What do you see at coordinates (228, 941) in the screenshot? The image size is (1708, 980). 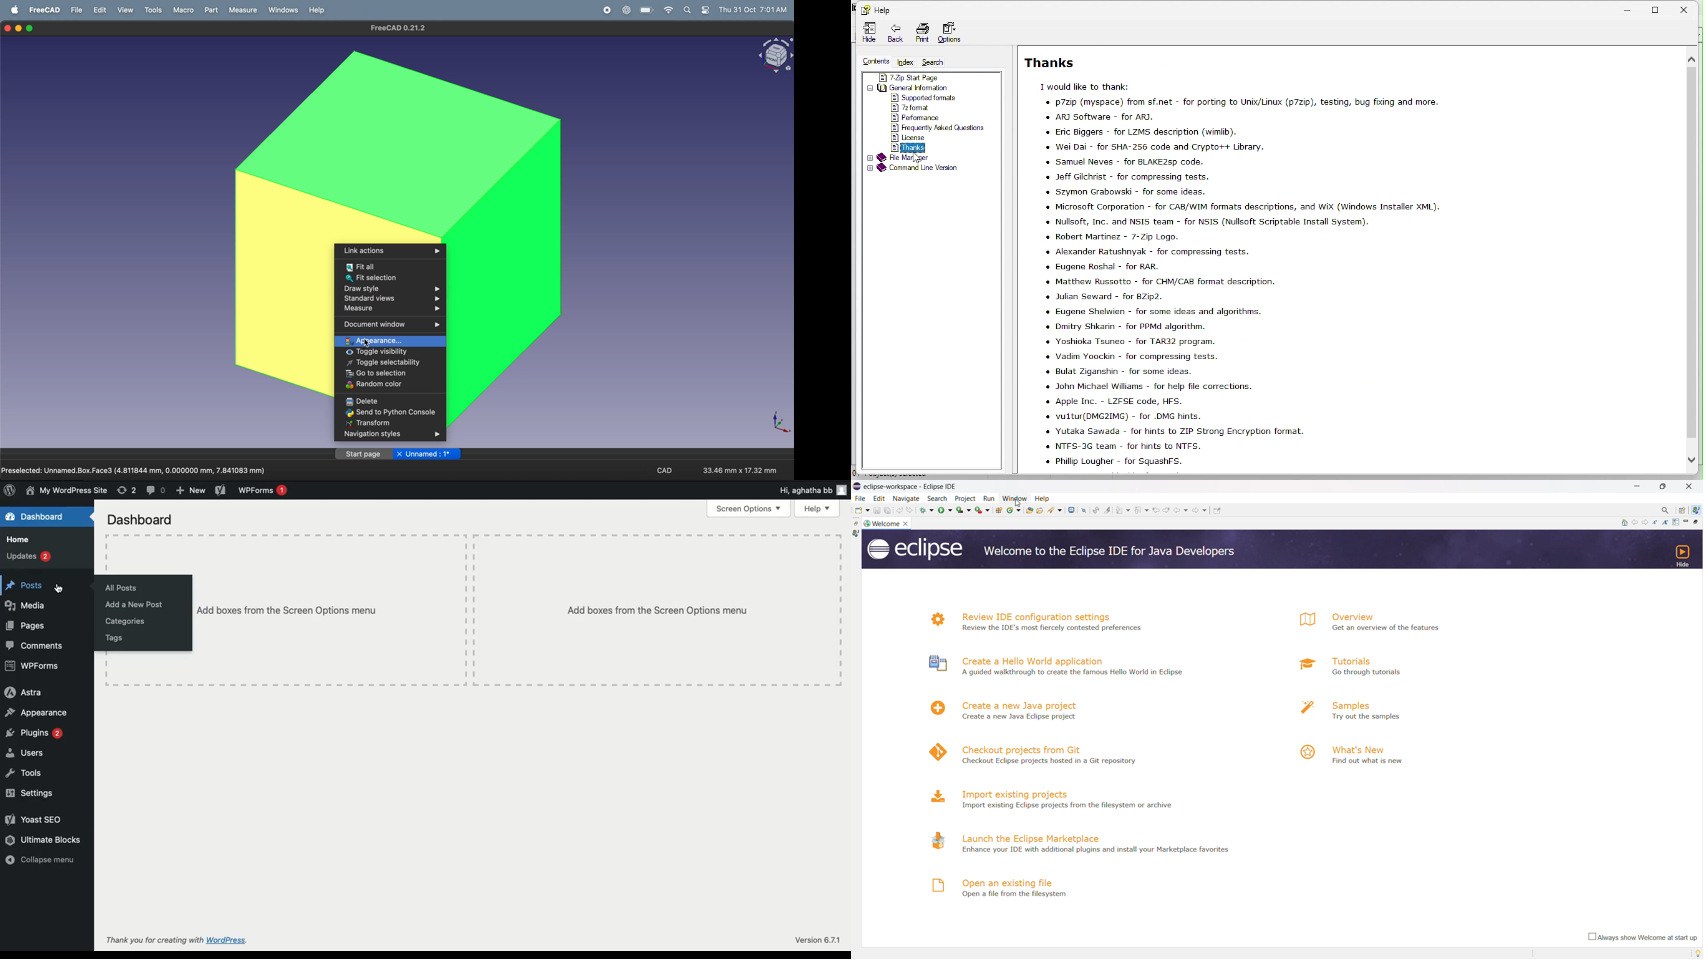 I see `wordpress` at bounding box center [228, 941].